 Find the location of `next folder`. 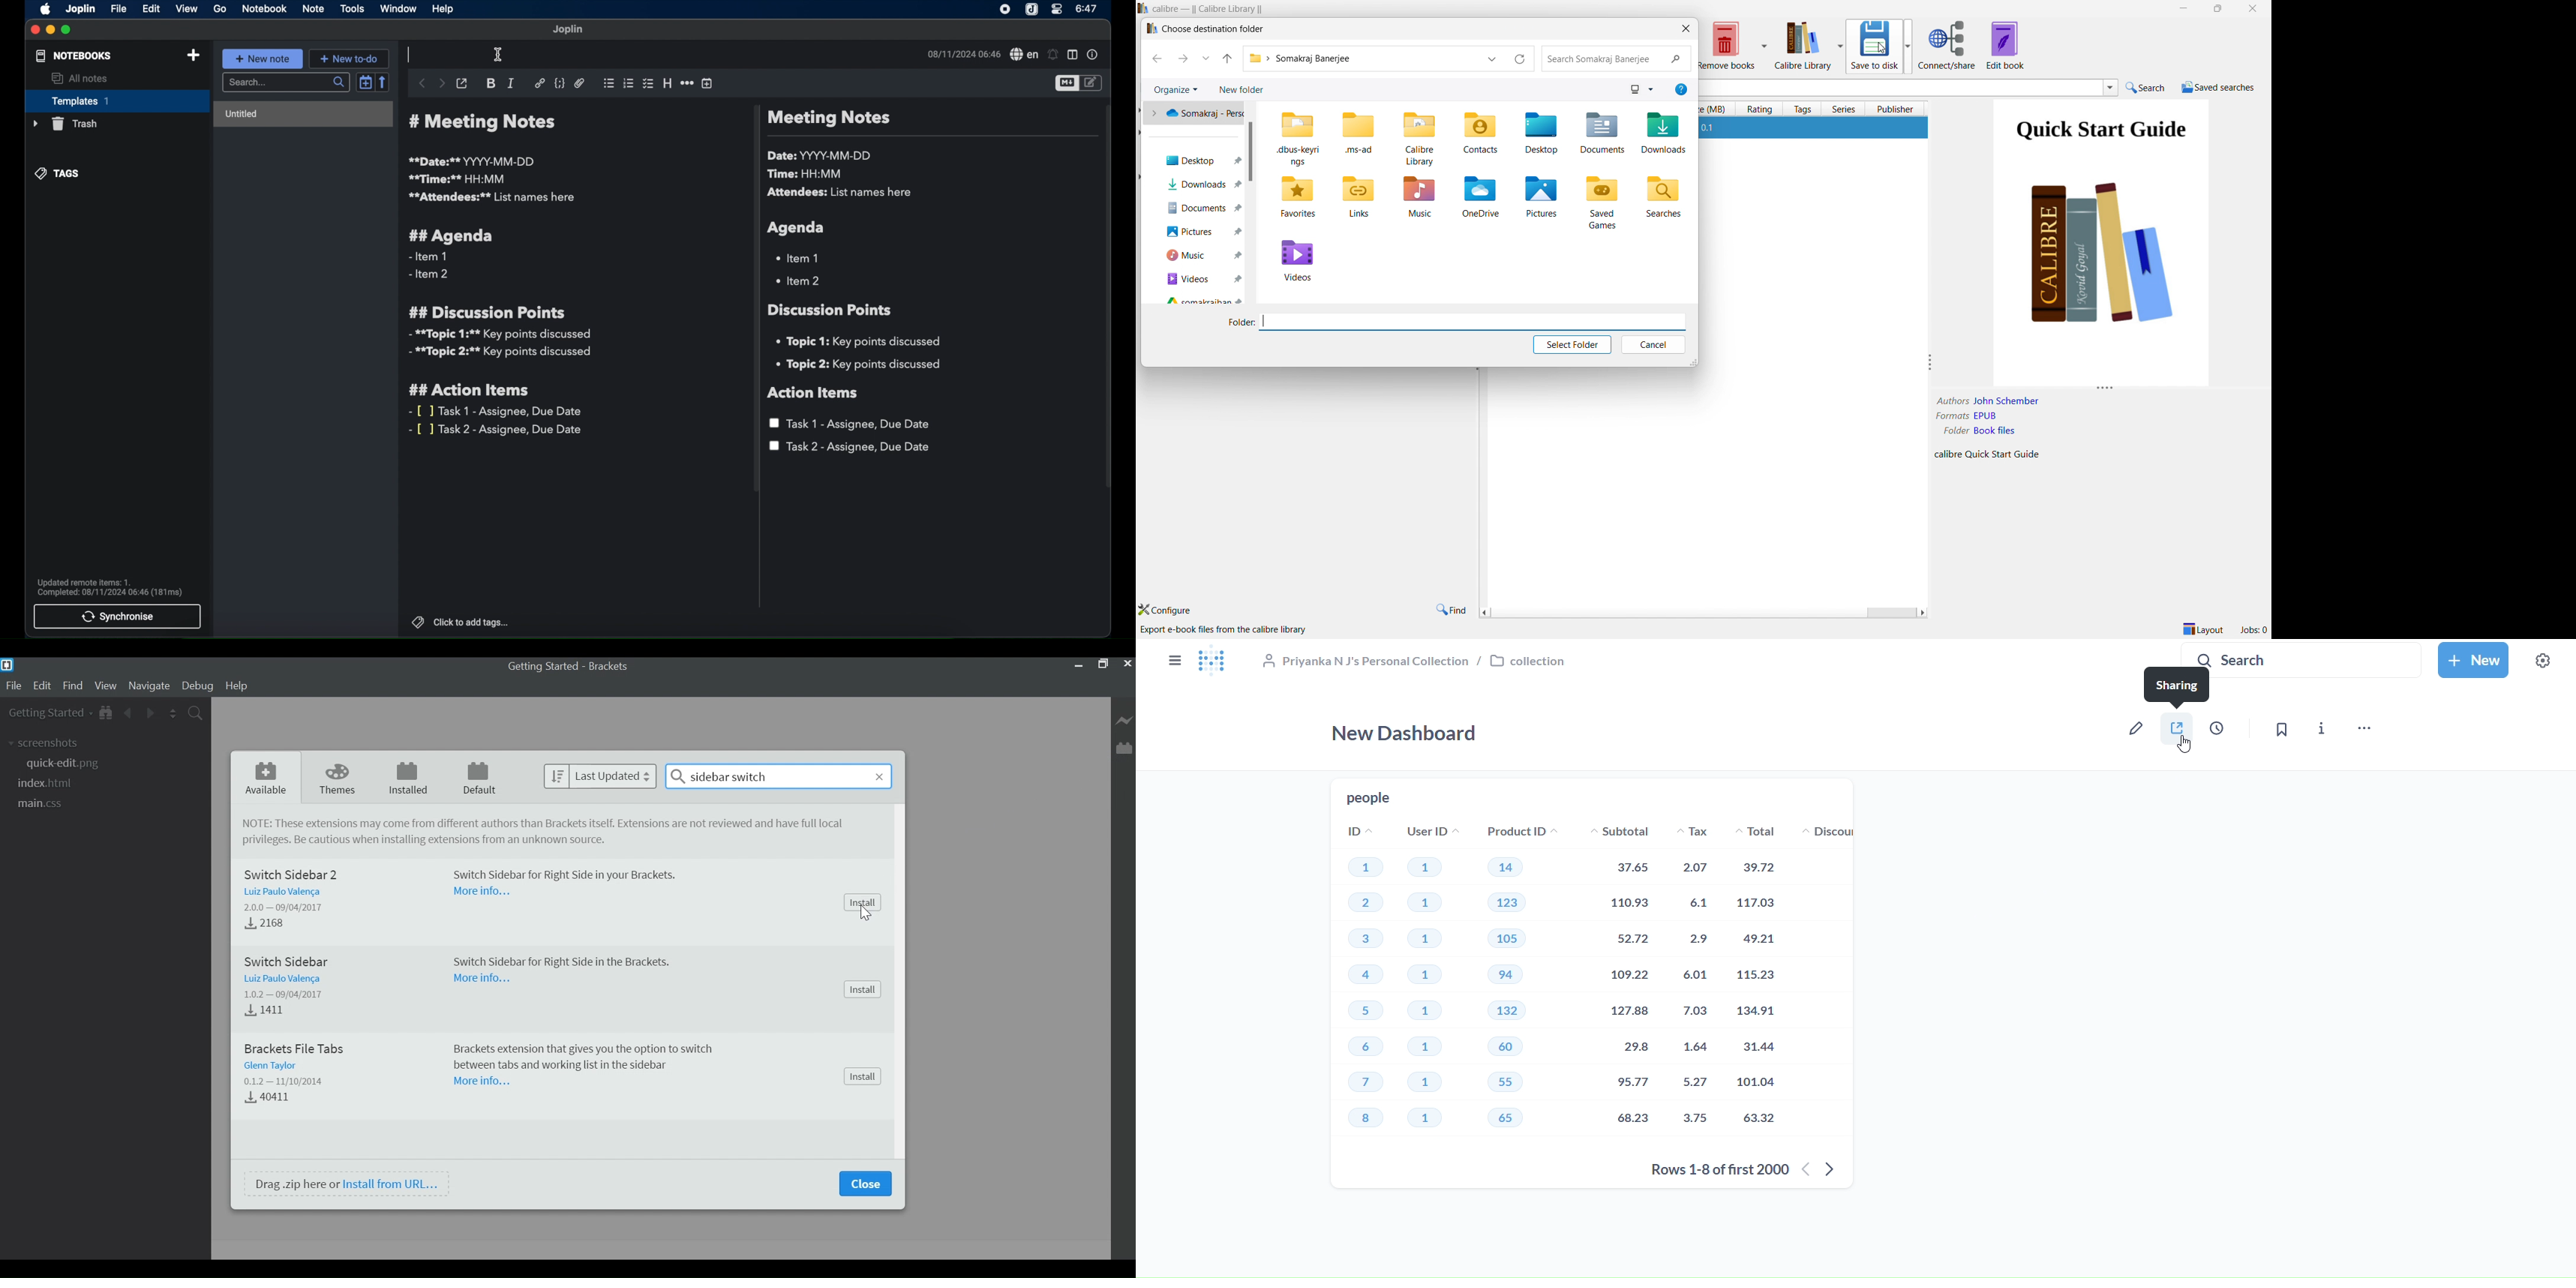

next folder is located at coordinates (1181, 59).